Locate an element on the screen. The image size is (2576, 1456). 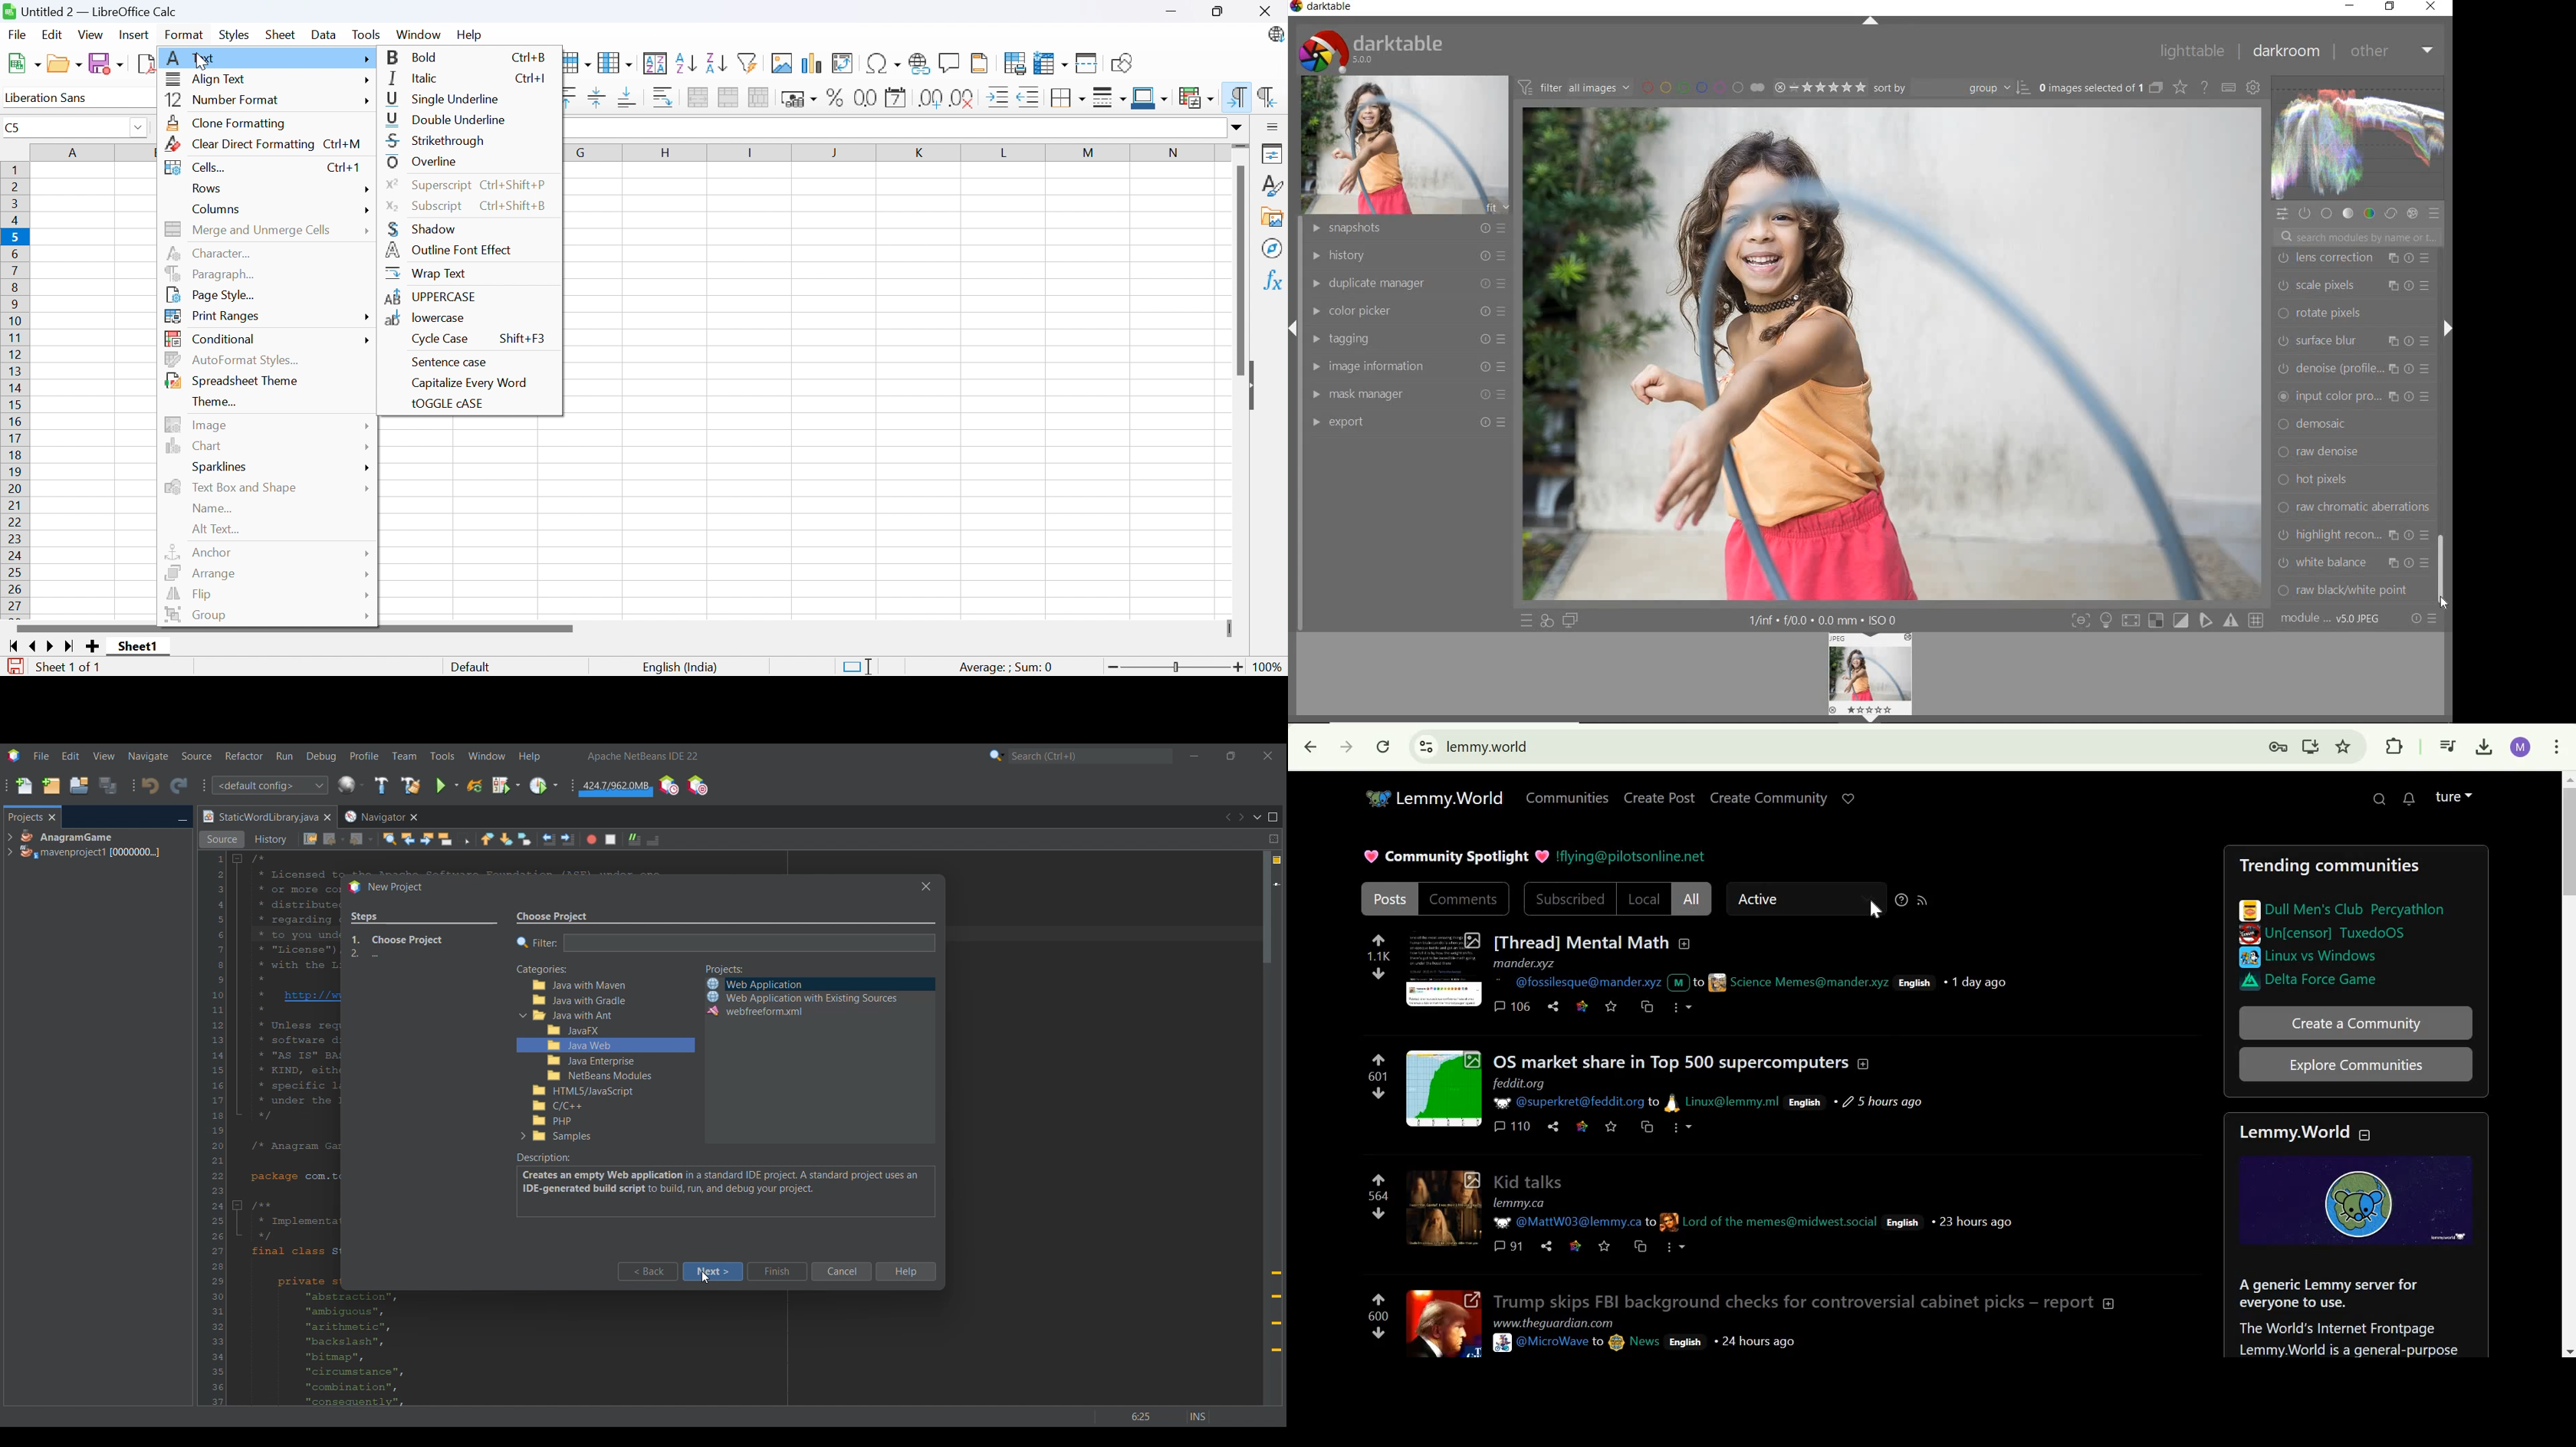
enable for online help is located at coordinates (2204, 87).